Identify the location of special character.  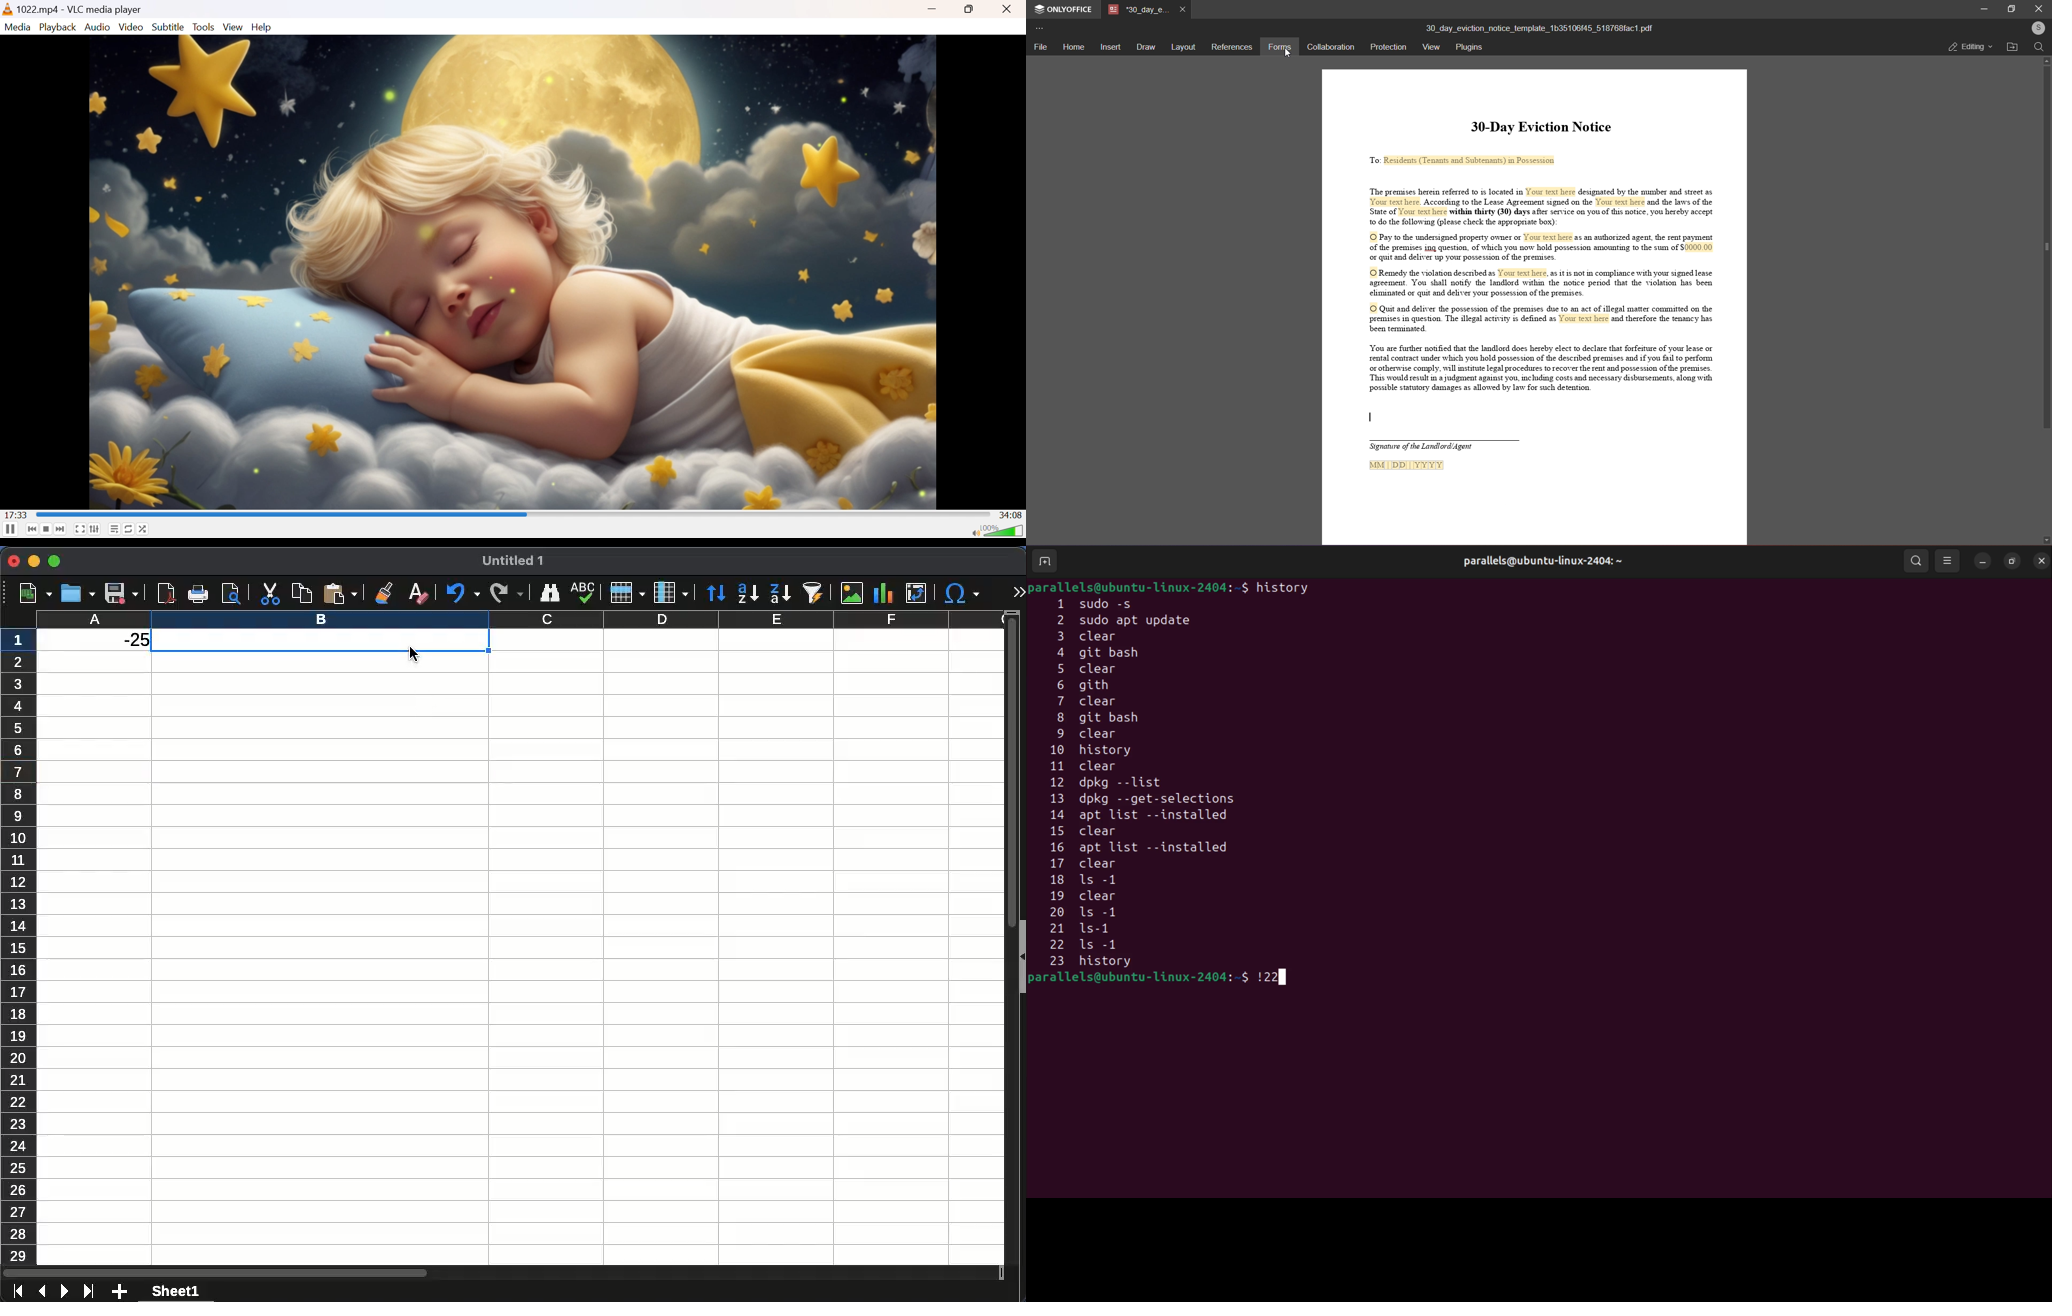
(962, 593).